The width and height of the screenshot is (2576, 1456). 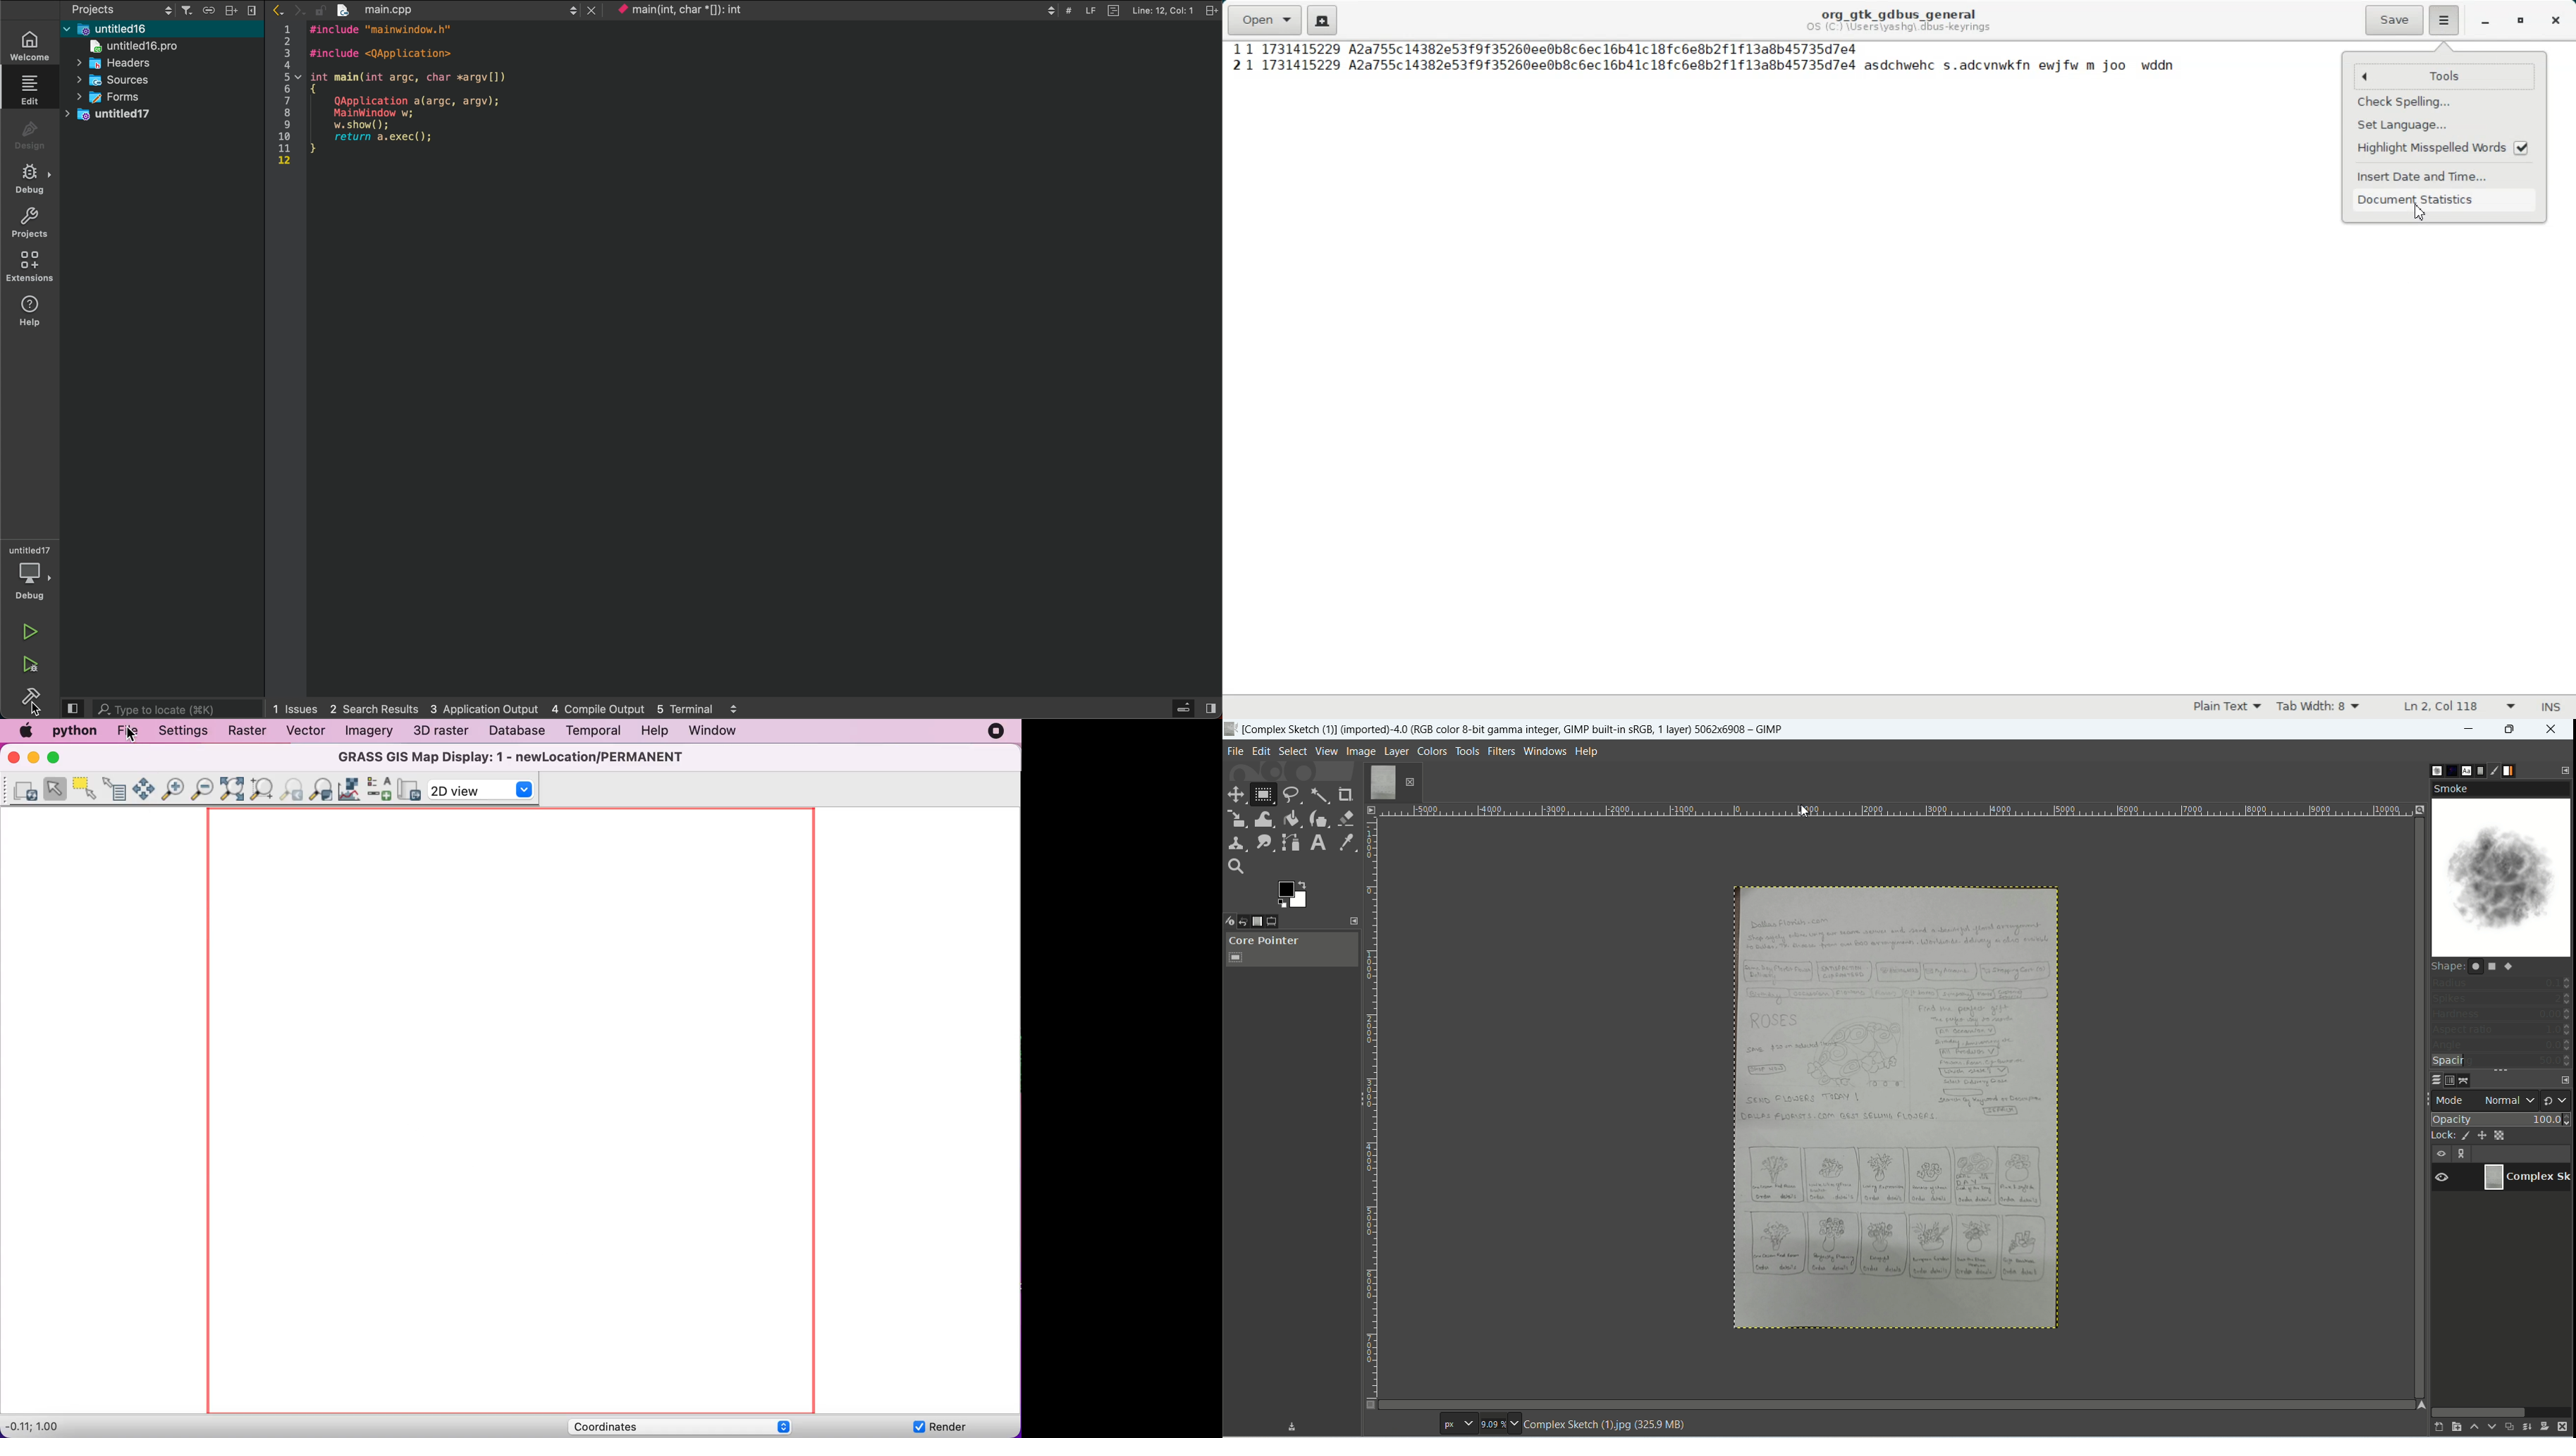 What do you see at coordinates (1183, 709) in the screenshot?
I see `menu` at bounding box center [1183, 709].